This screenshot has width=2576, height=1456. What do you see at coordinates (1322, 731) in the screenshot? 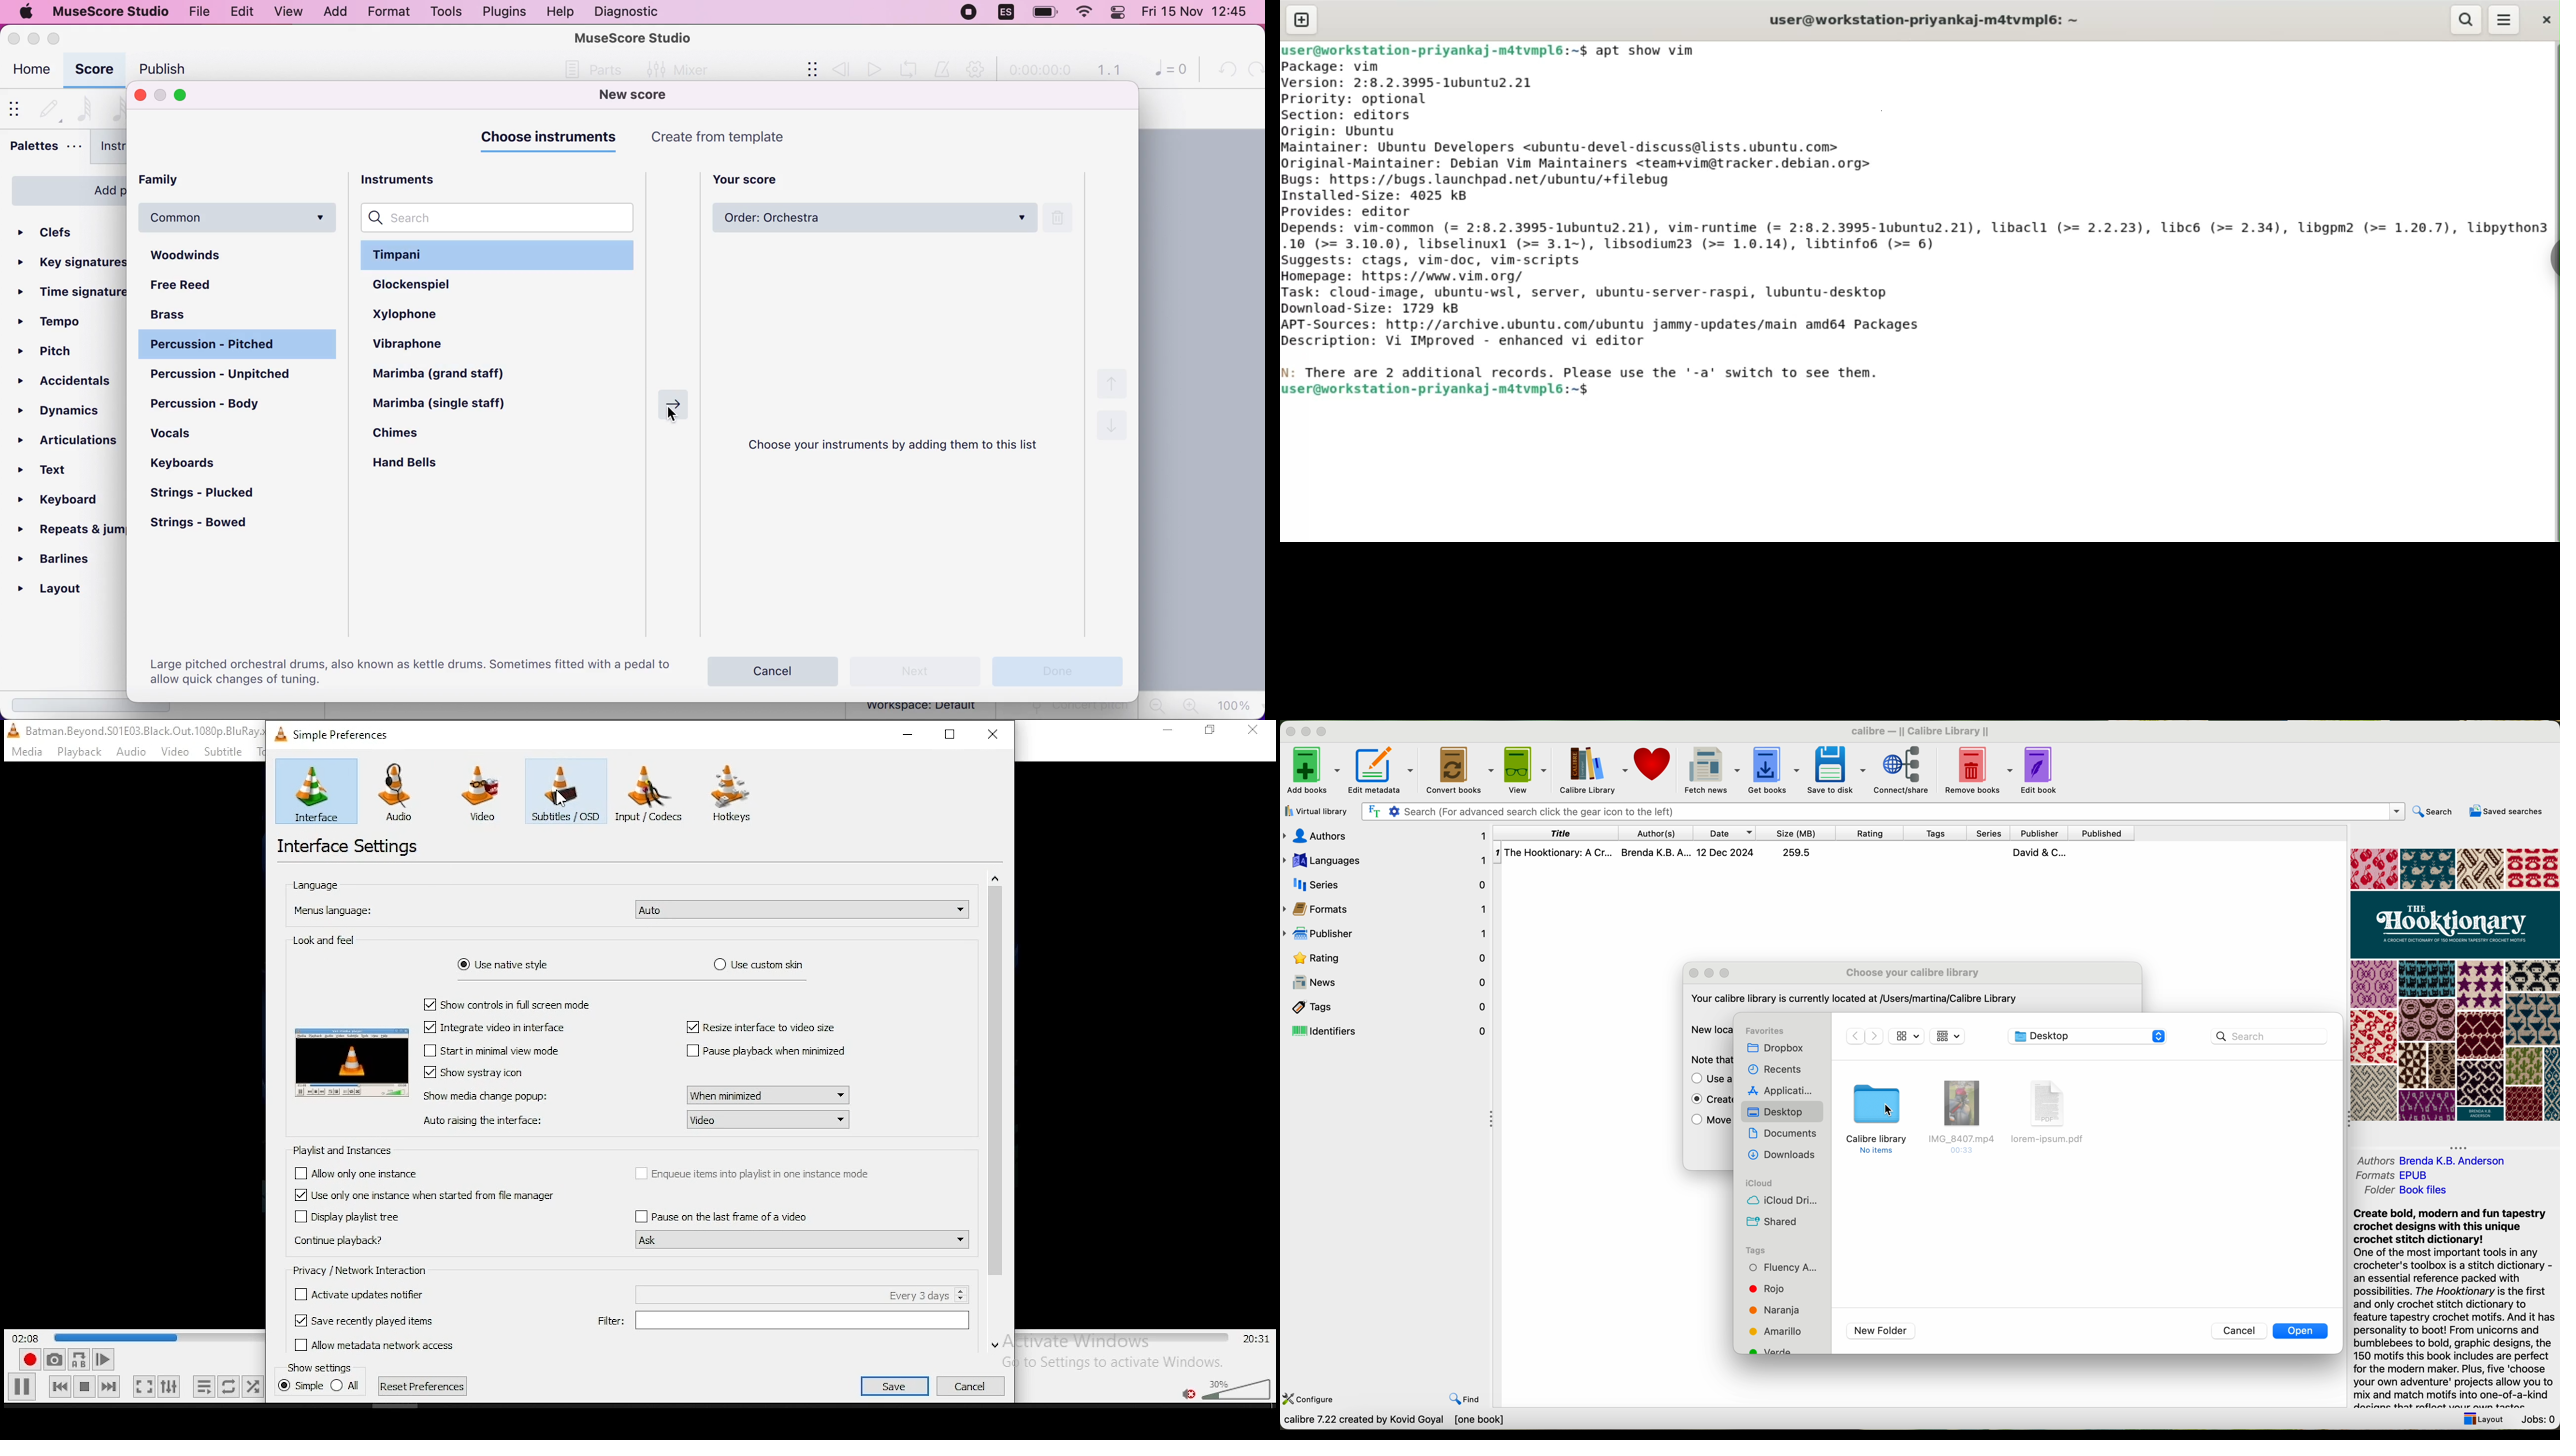
I see `maximize` at bounding box center [1322, 731].